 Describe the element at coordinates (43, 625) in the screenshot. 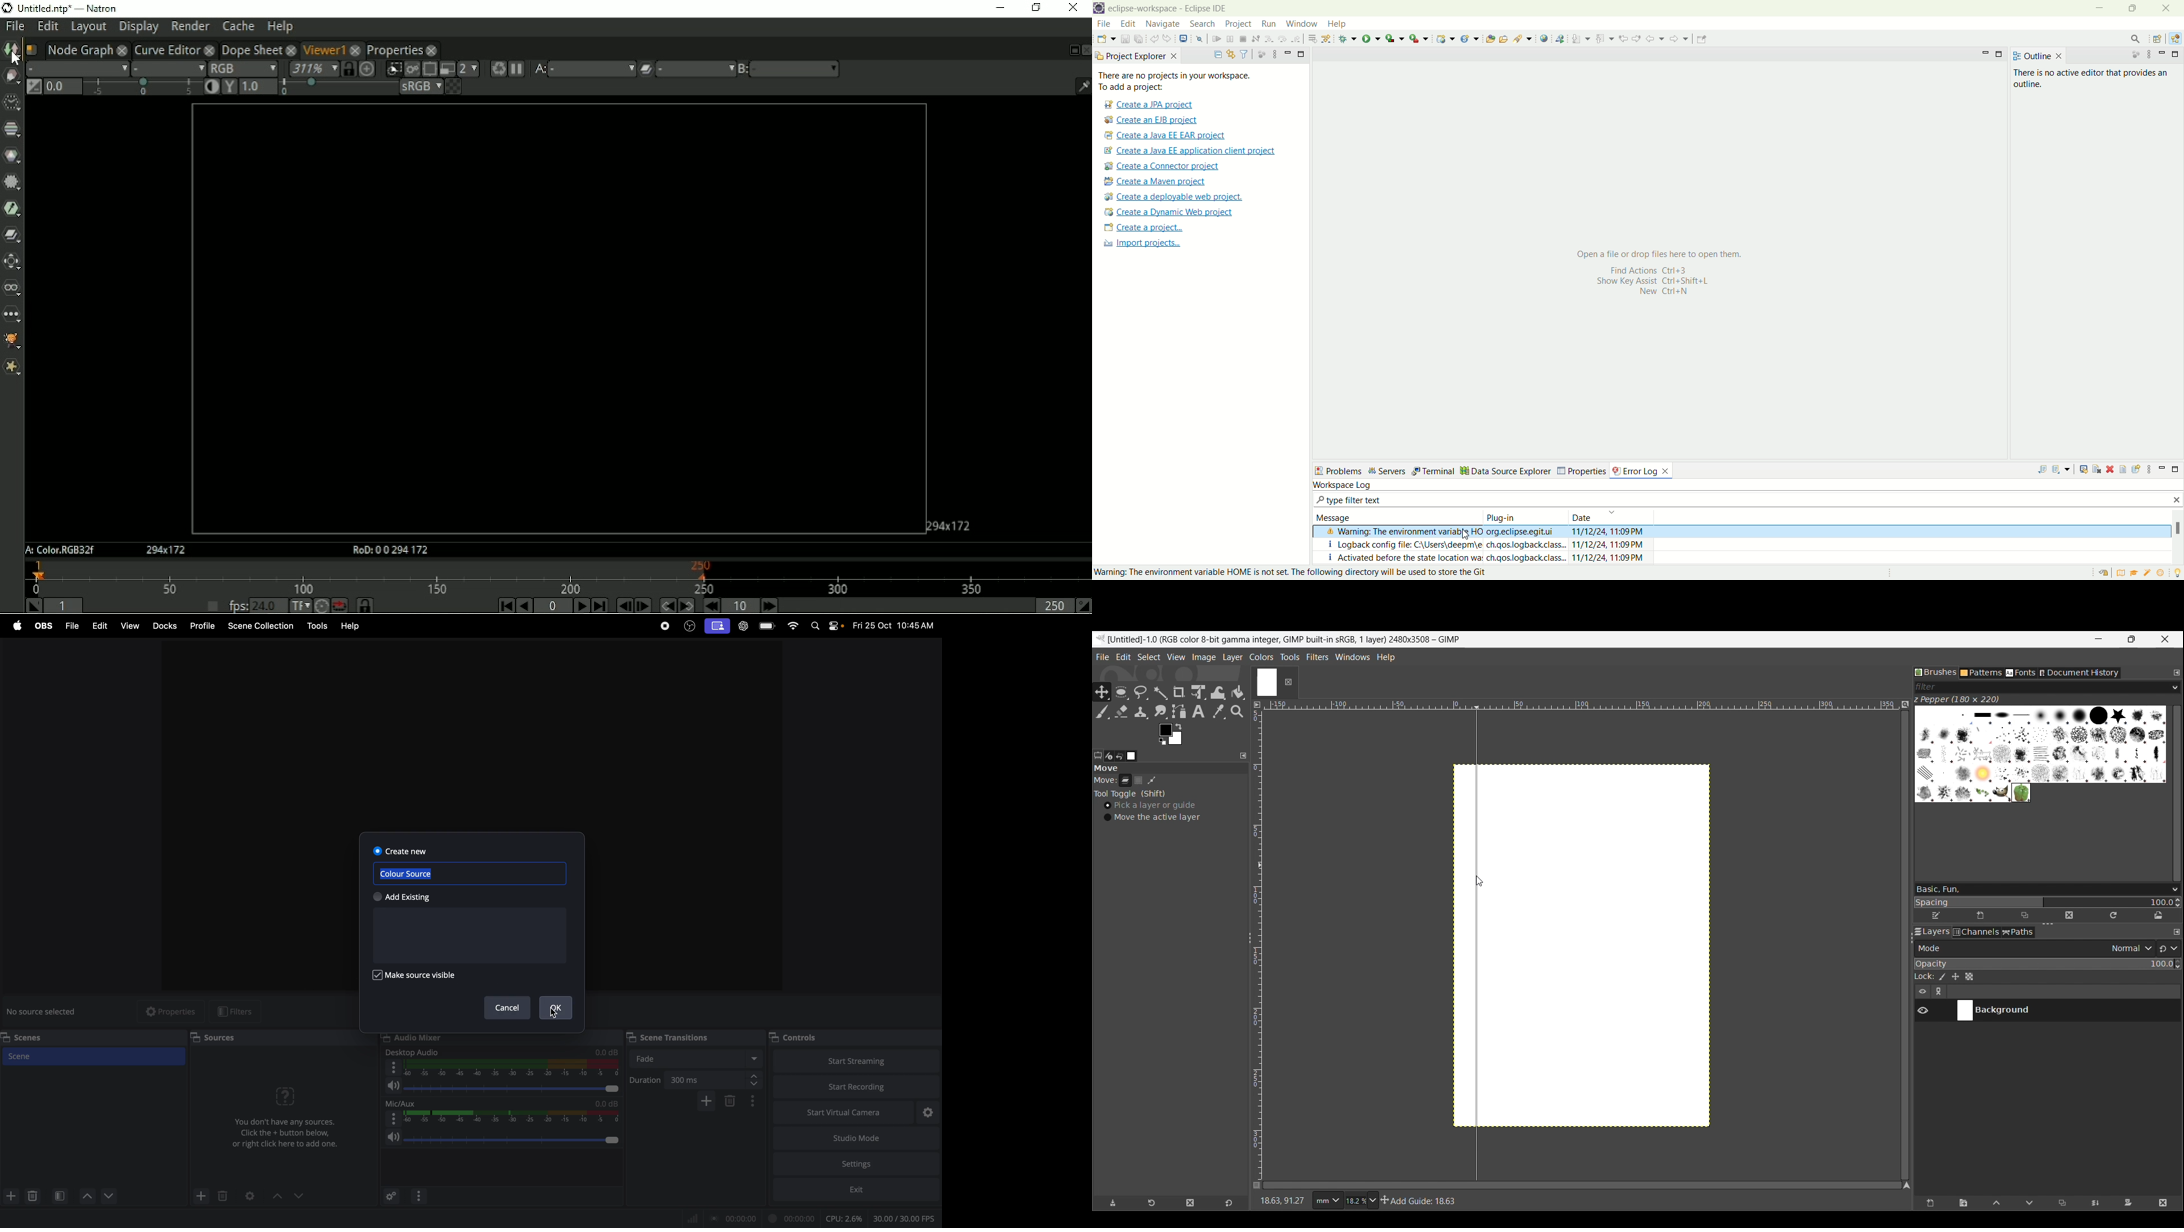

I see `obs menu` at that location.